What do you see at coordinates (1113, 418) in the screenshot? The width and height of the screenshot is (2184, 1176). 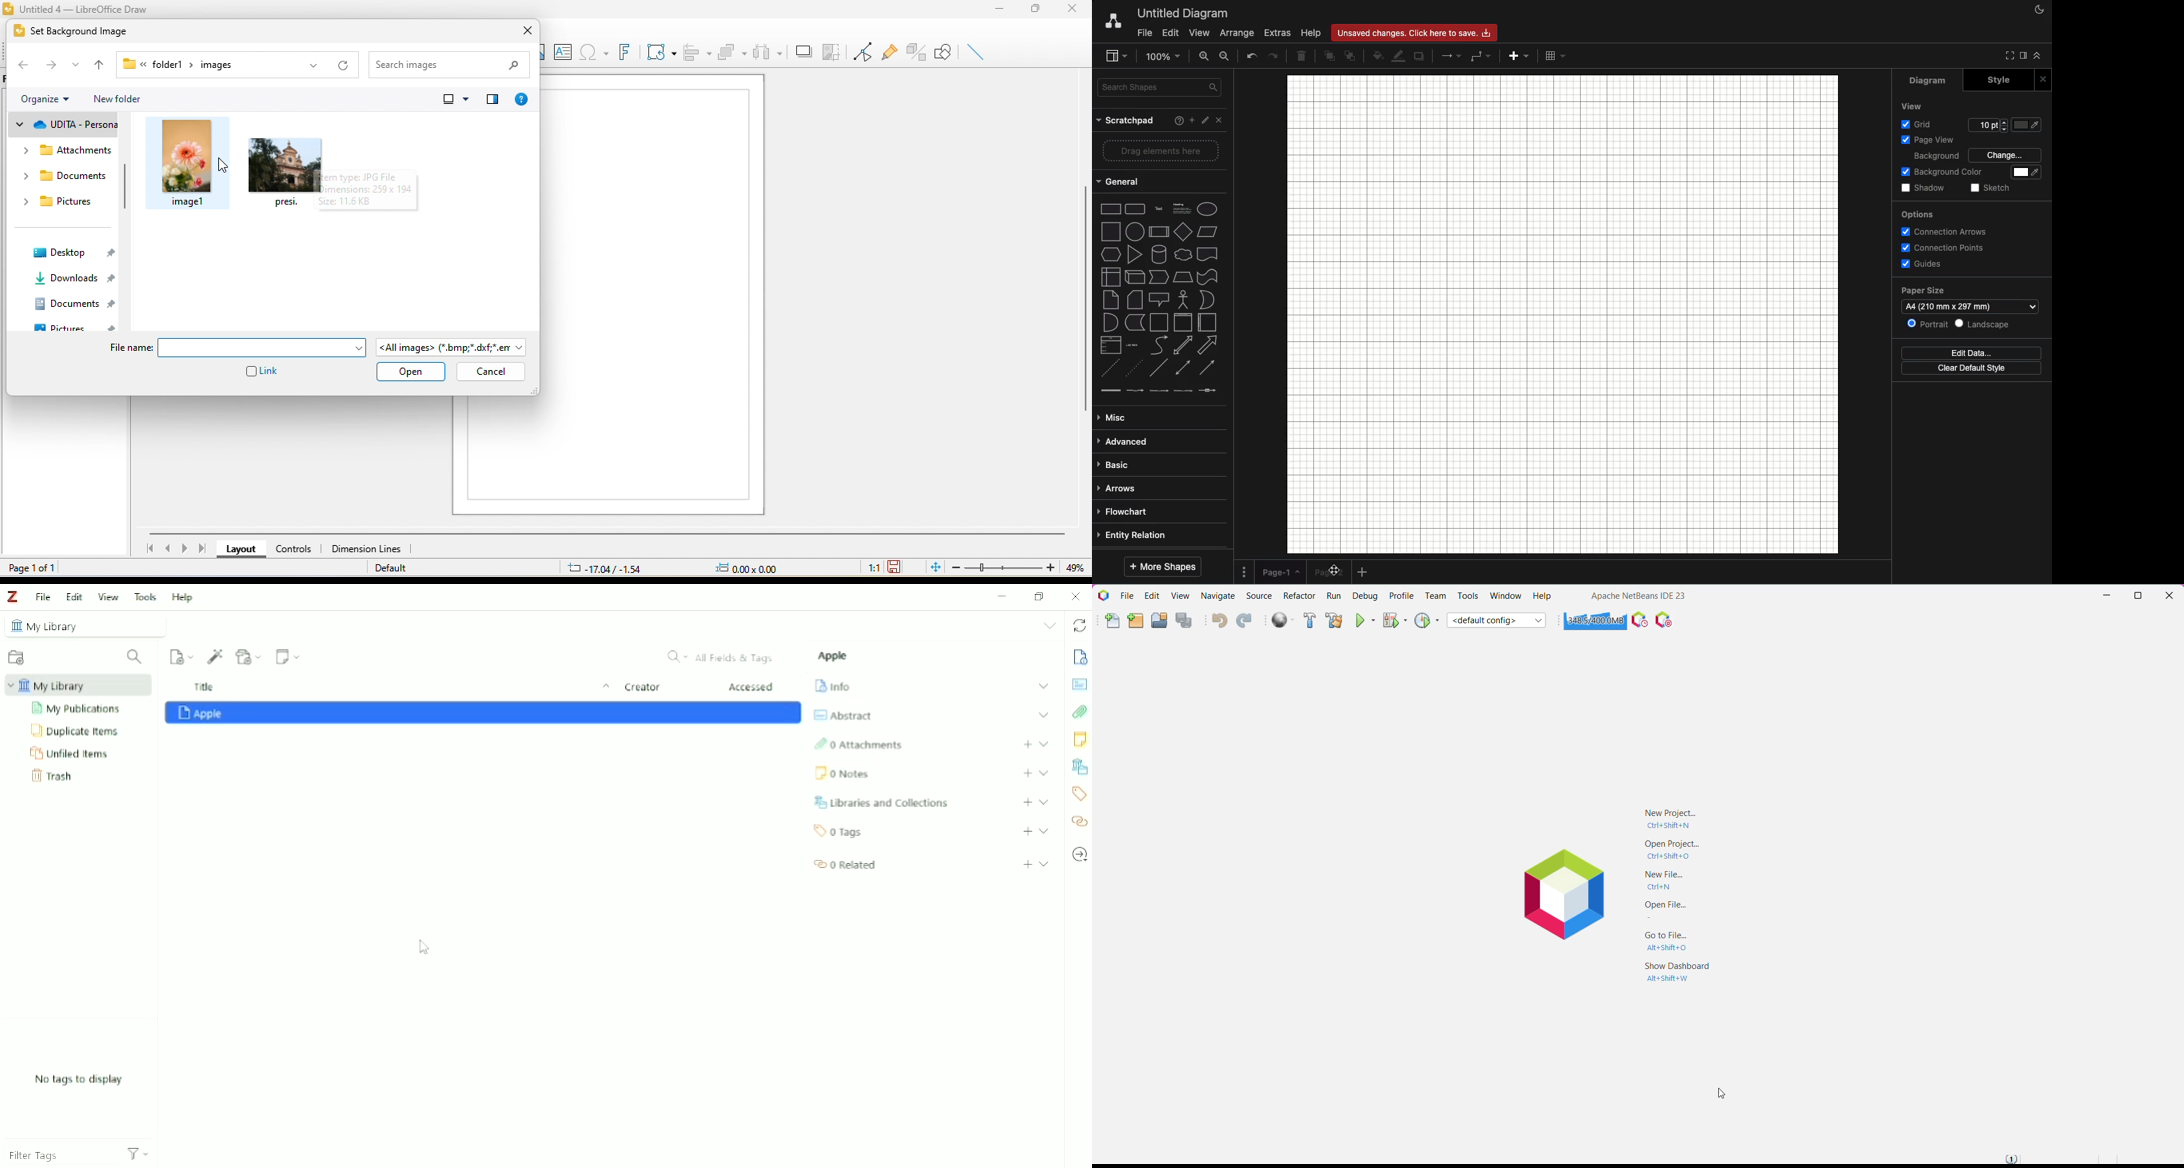 I see `Misc` at bounding box center [1113, 418].